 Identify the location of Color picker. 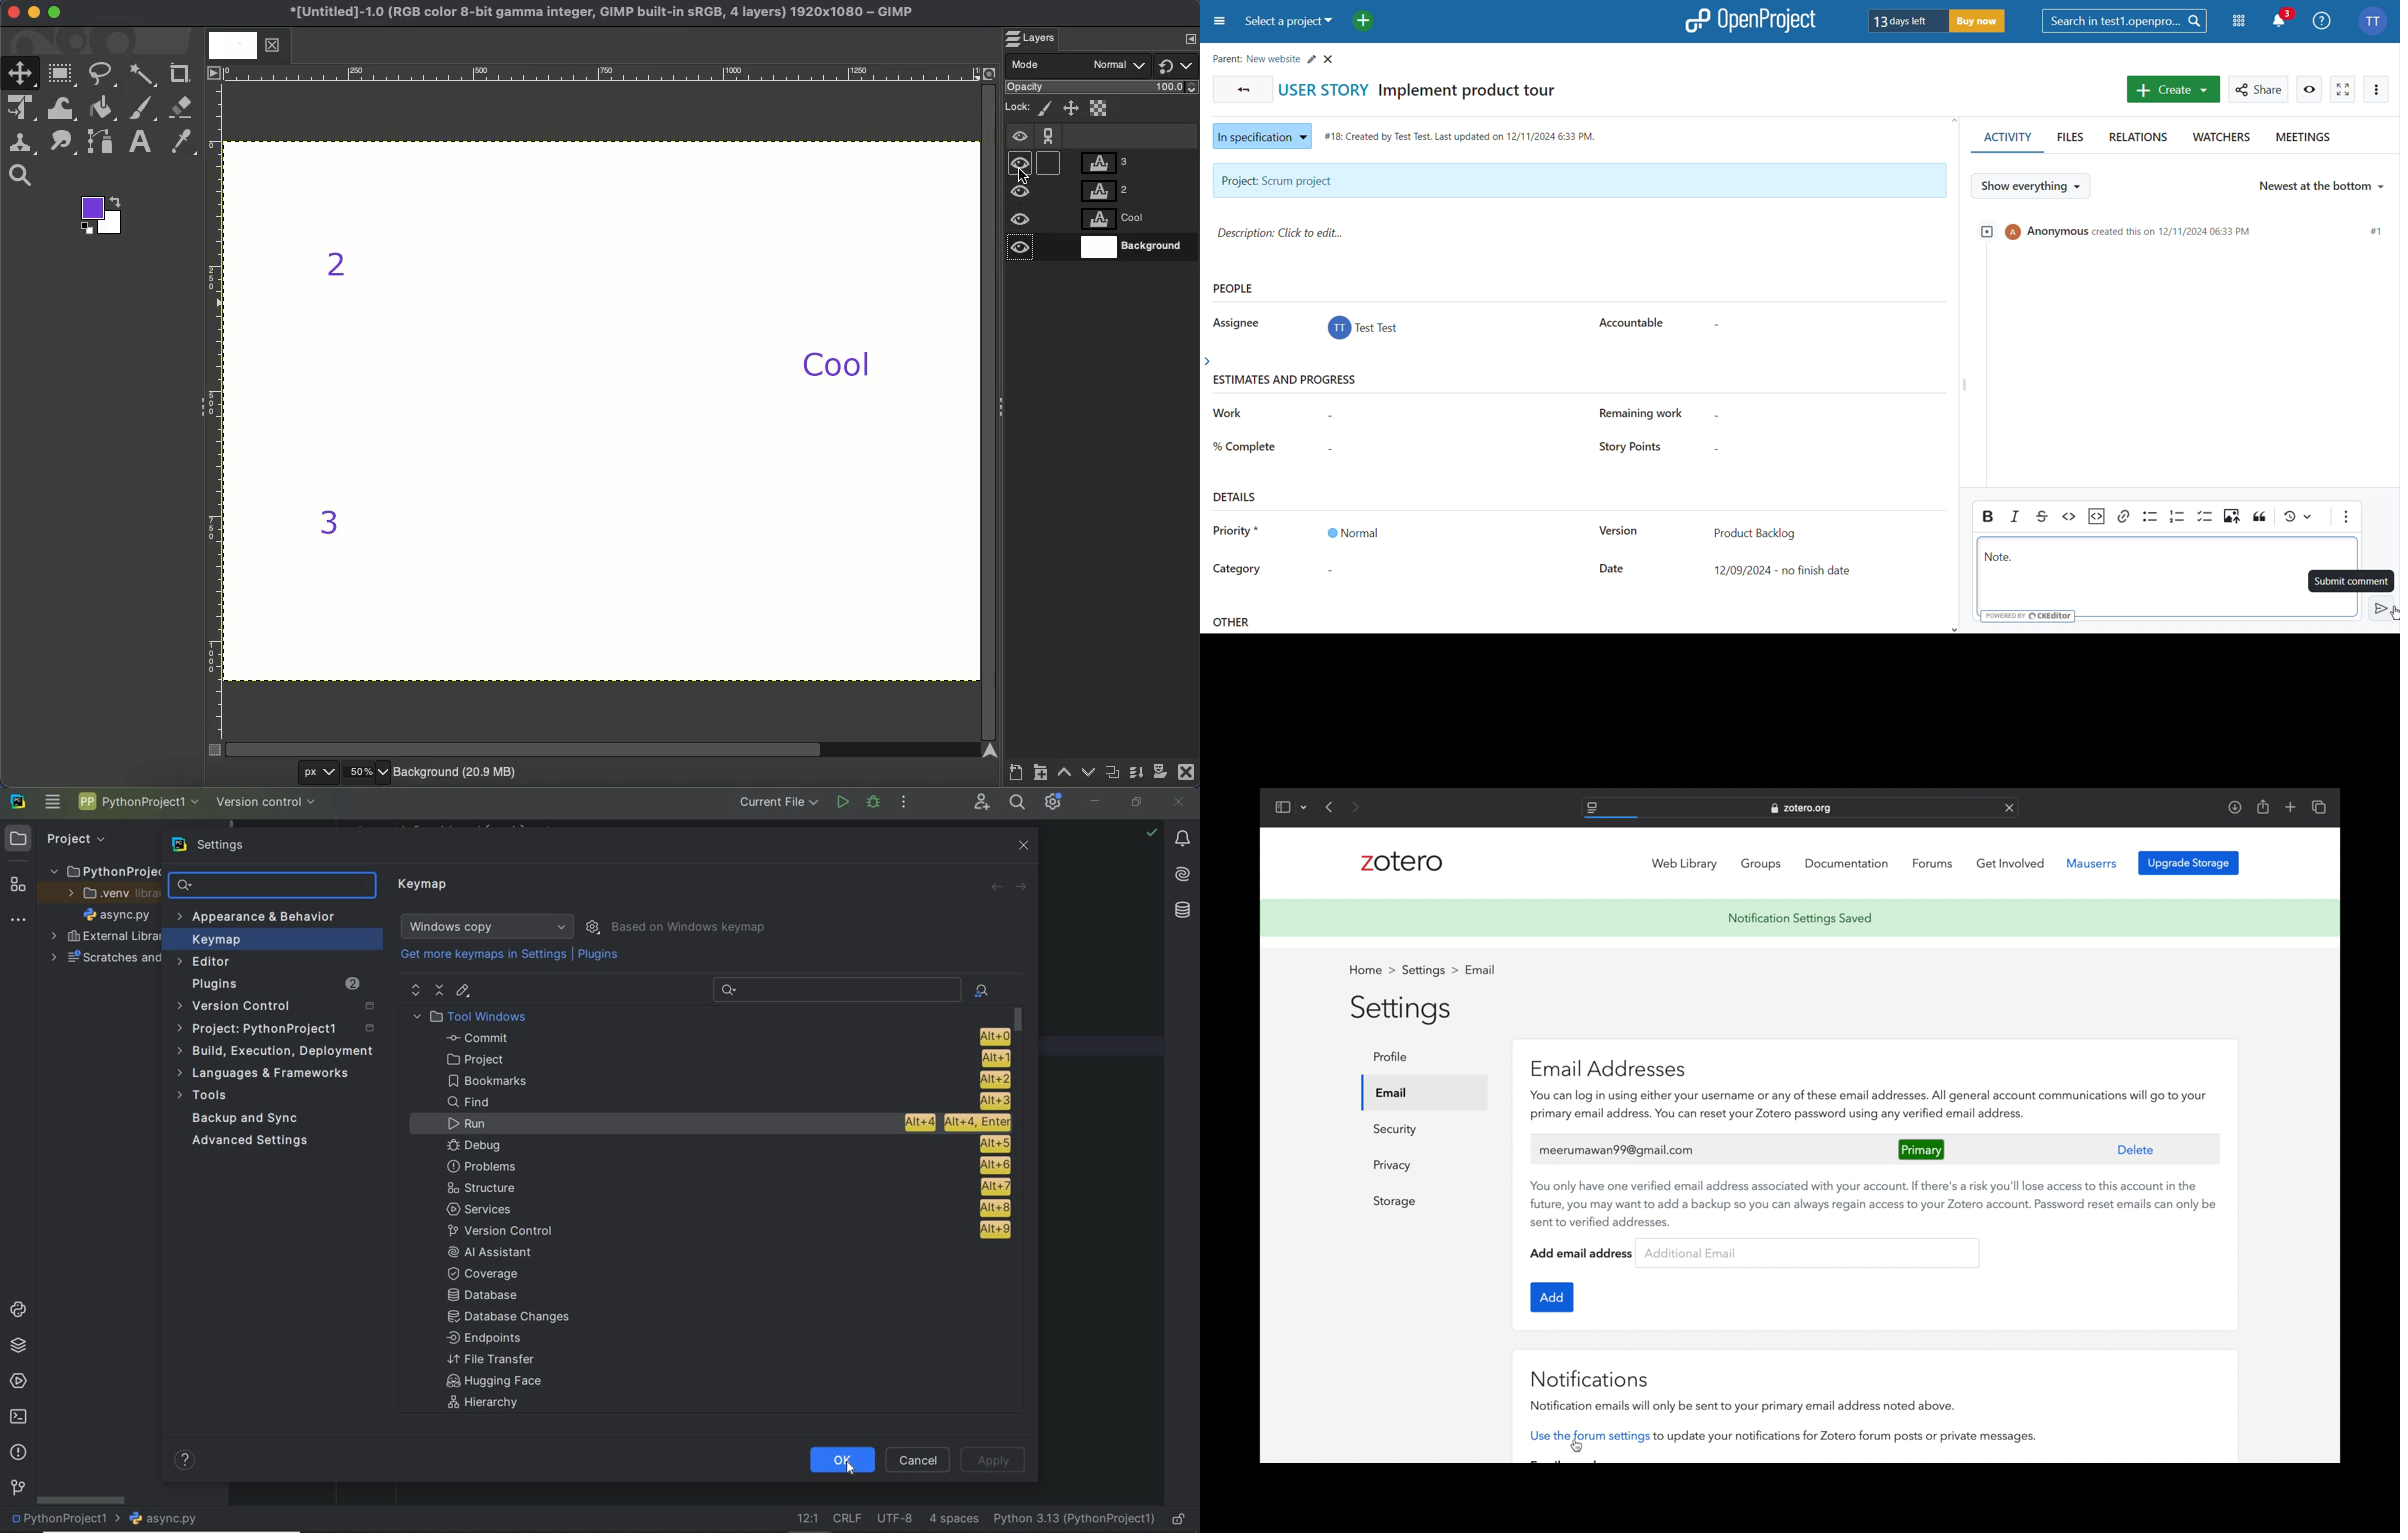
(184, 143).